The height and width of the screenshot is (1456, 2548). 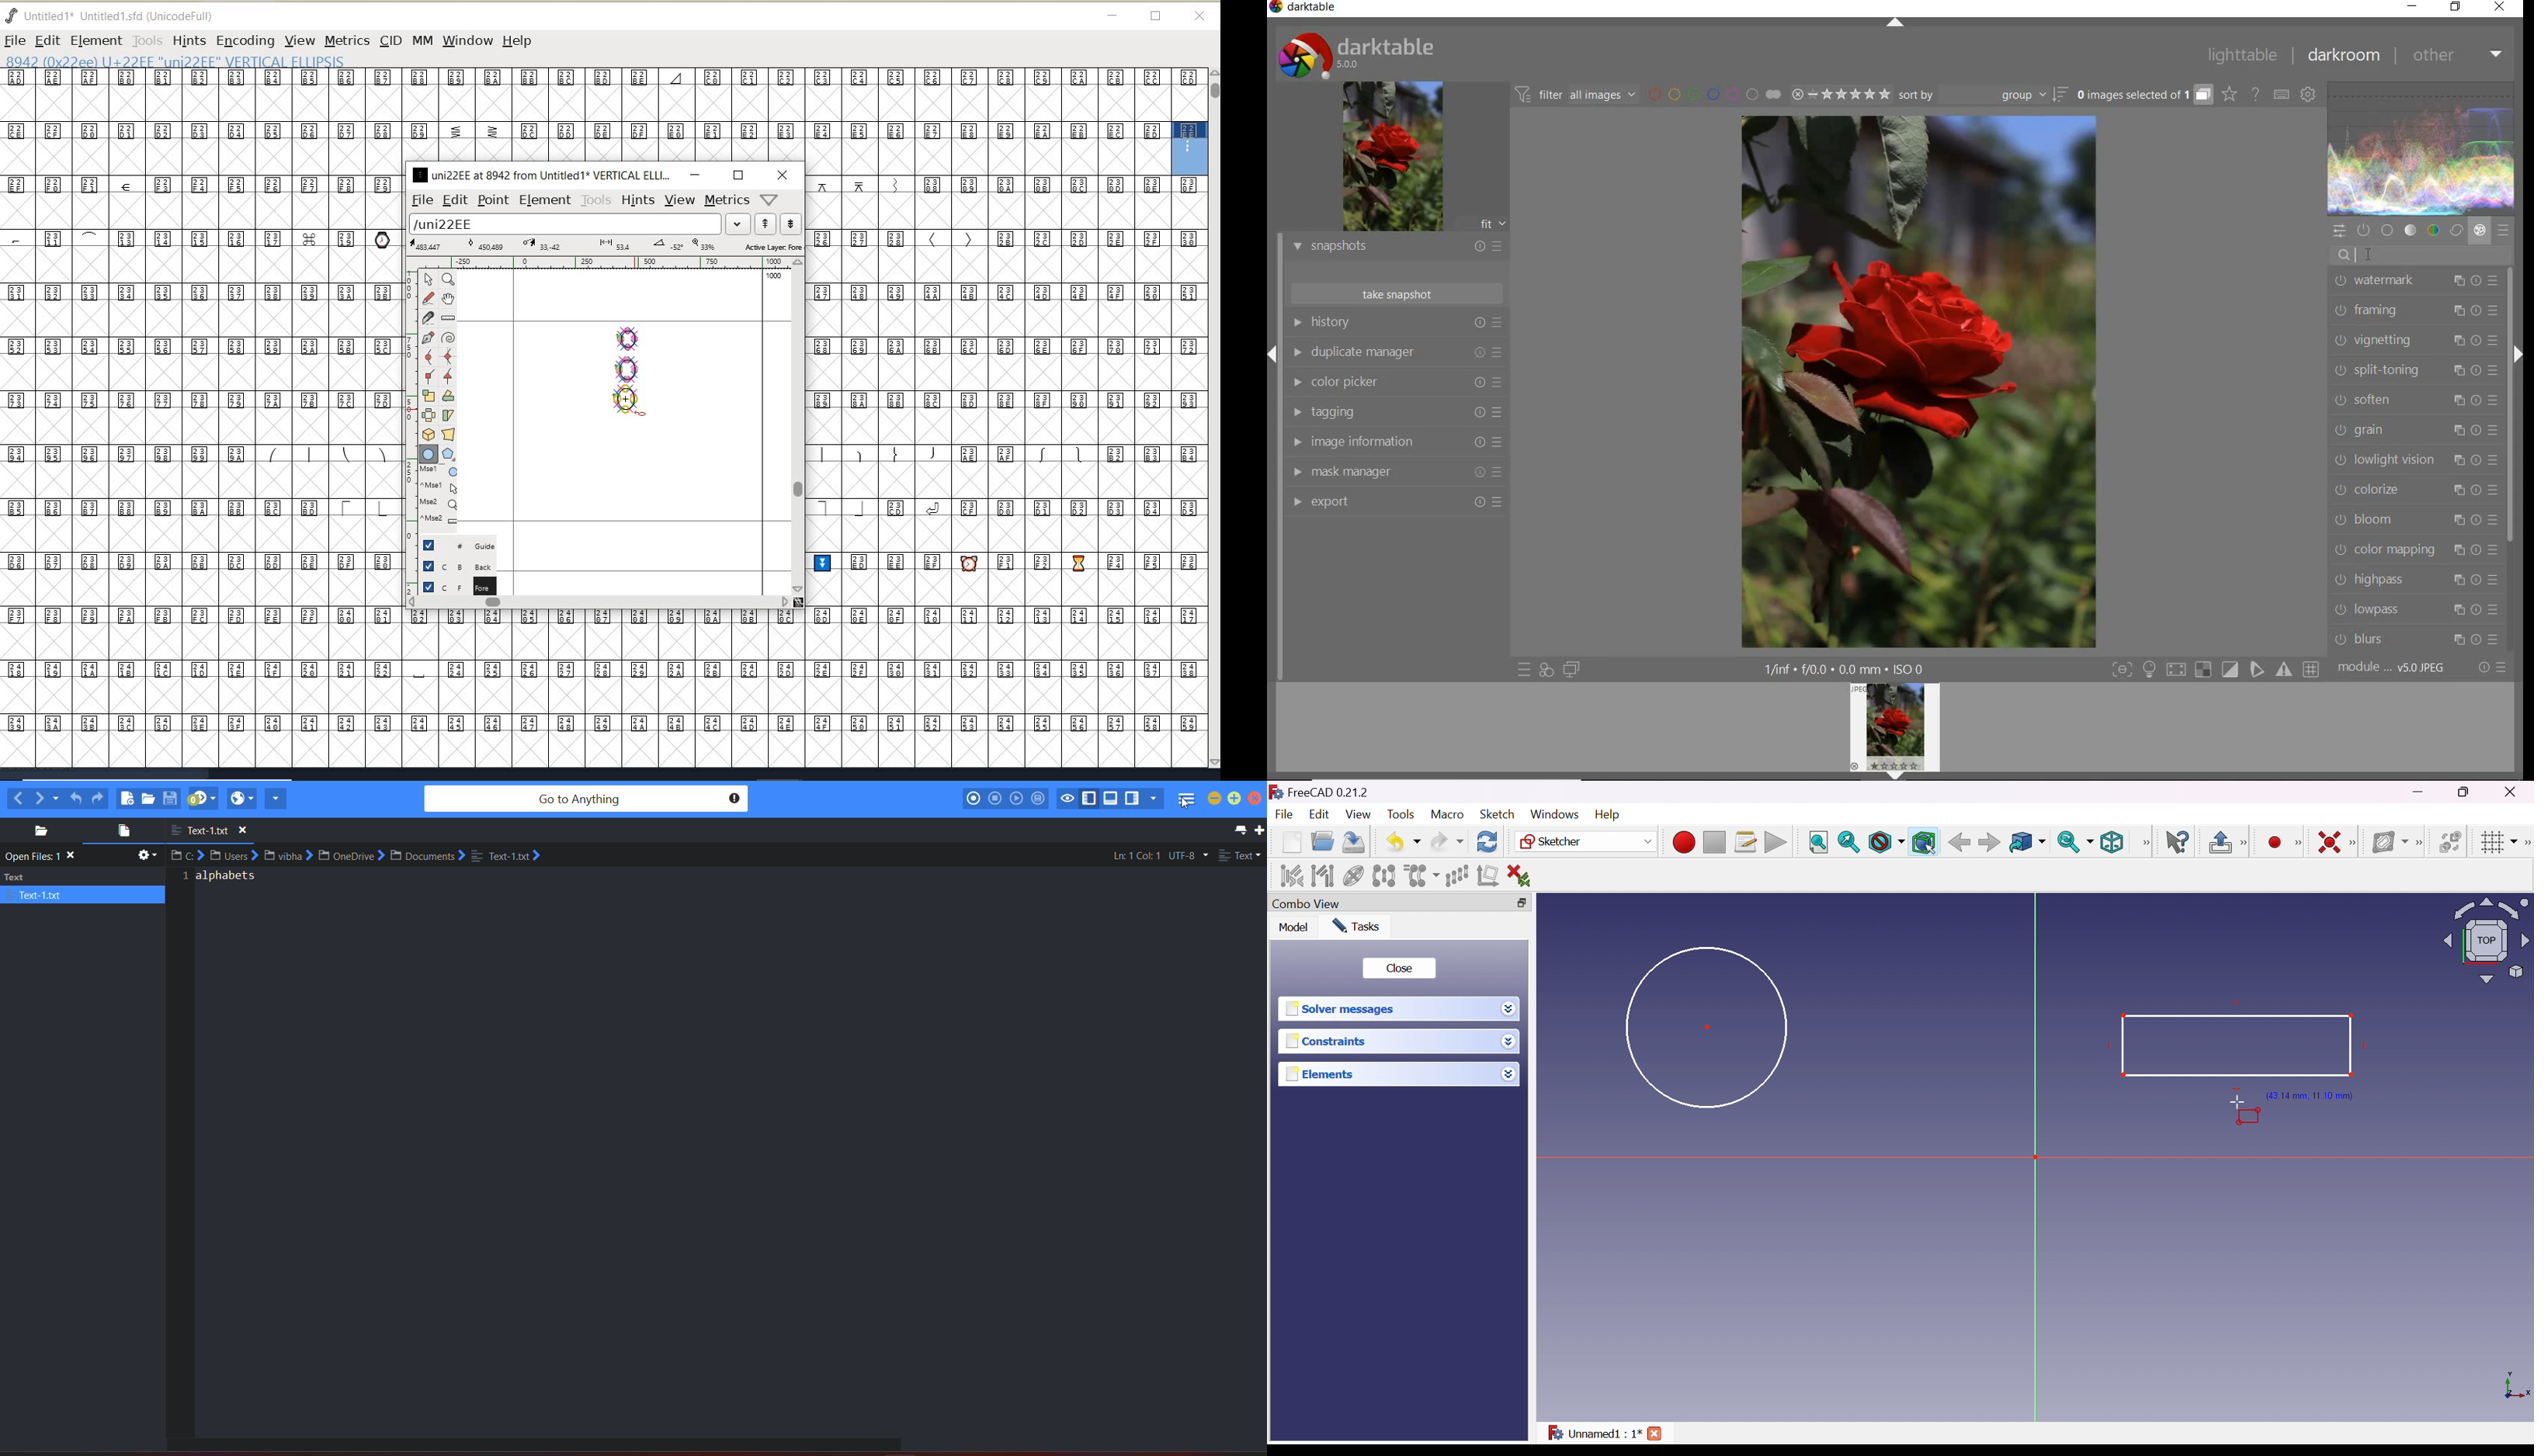 What do you see at coordinates (2076, 843) in the screenshot?
I see `` at bounding box center [2076, 843].